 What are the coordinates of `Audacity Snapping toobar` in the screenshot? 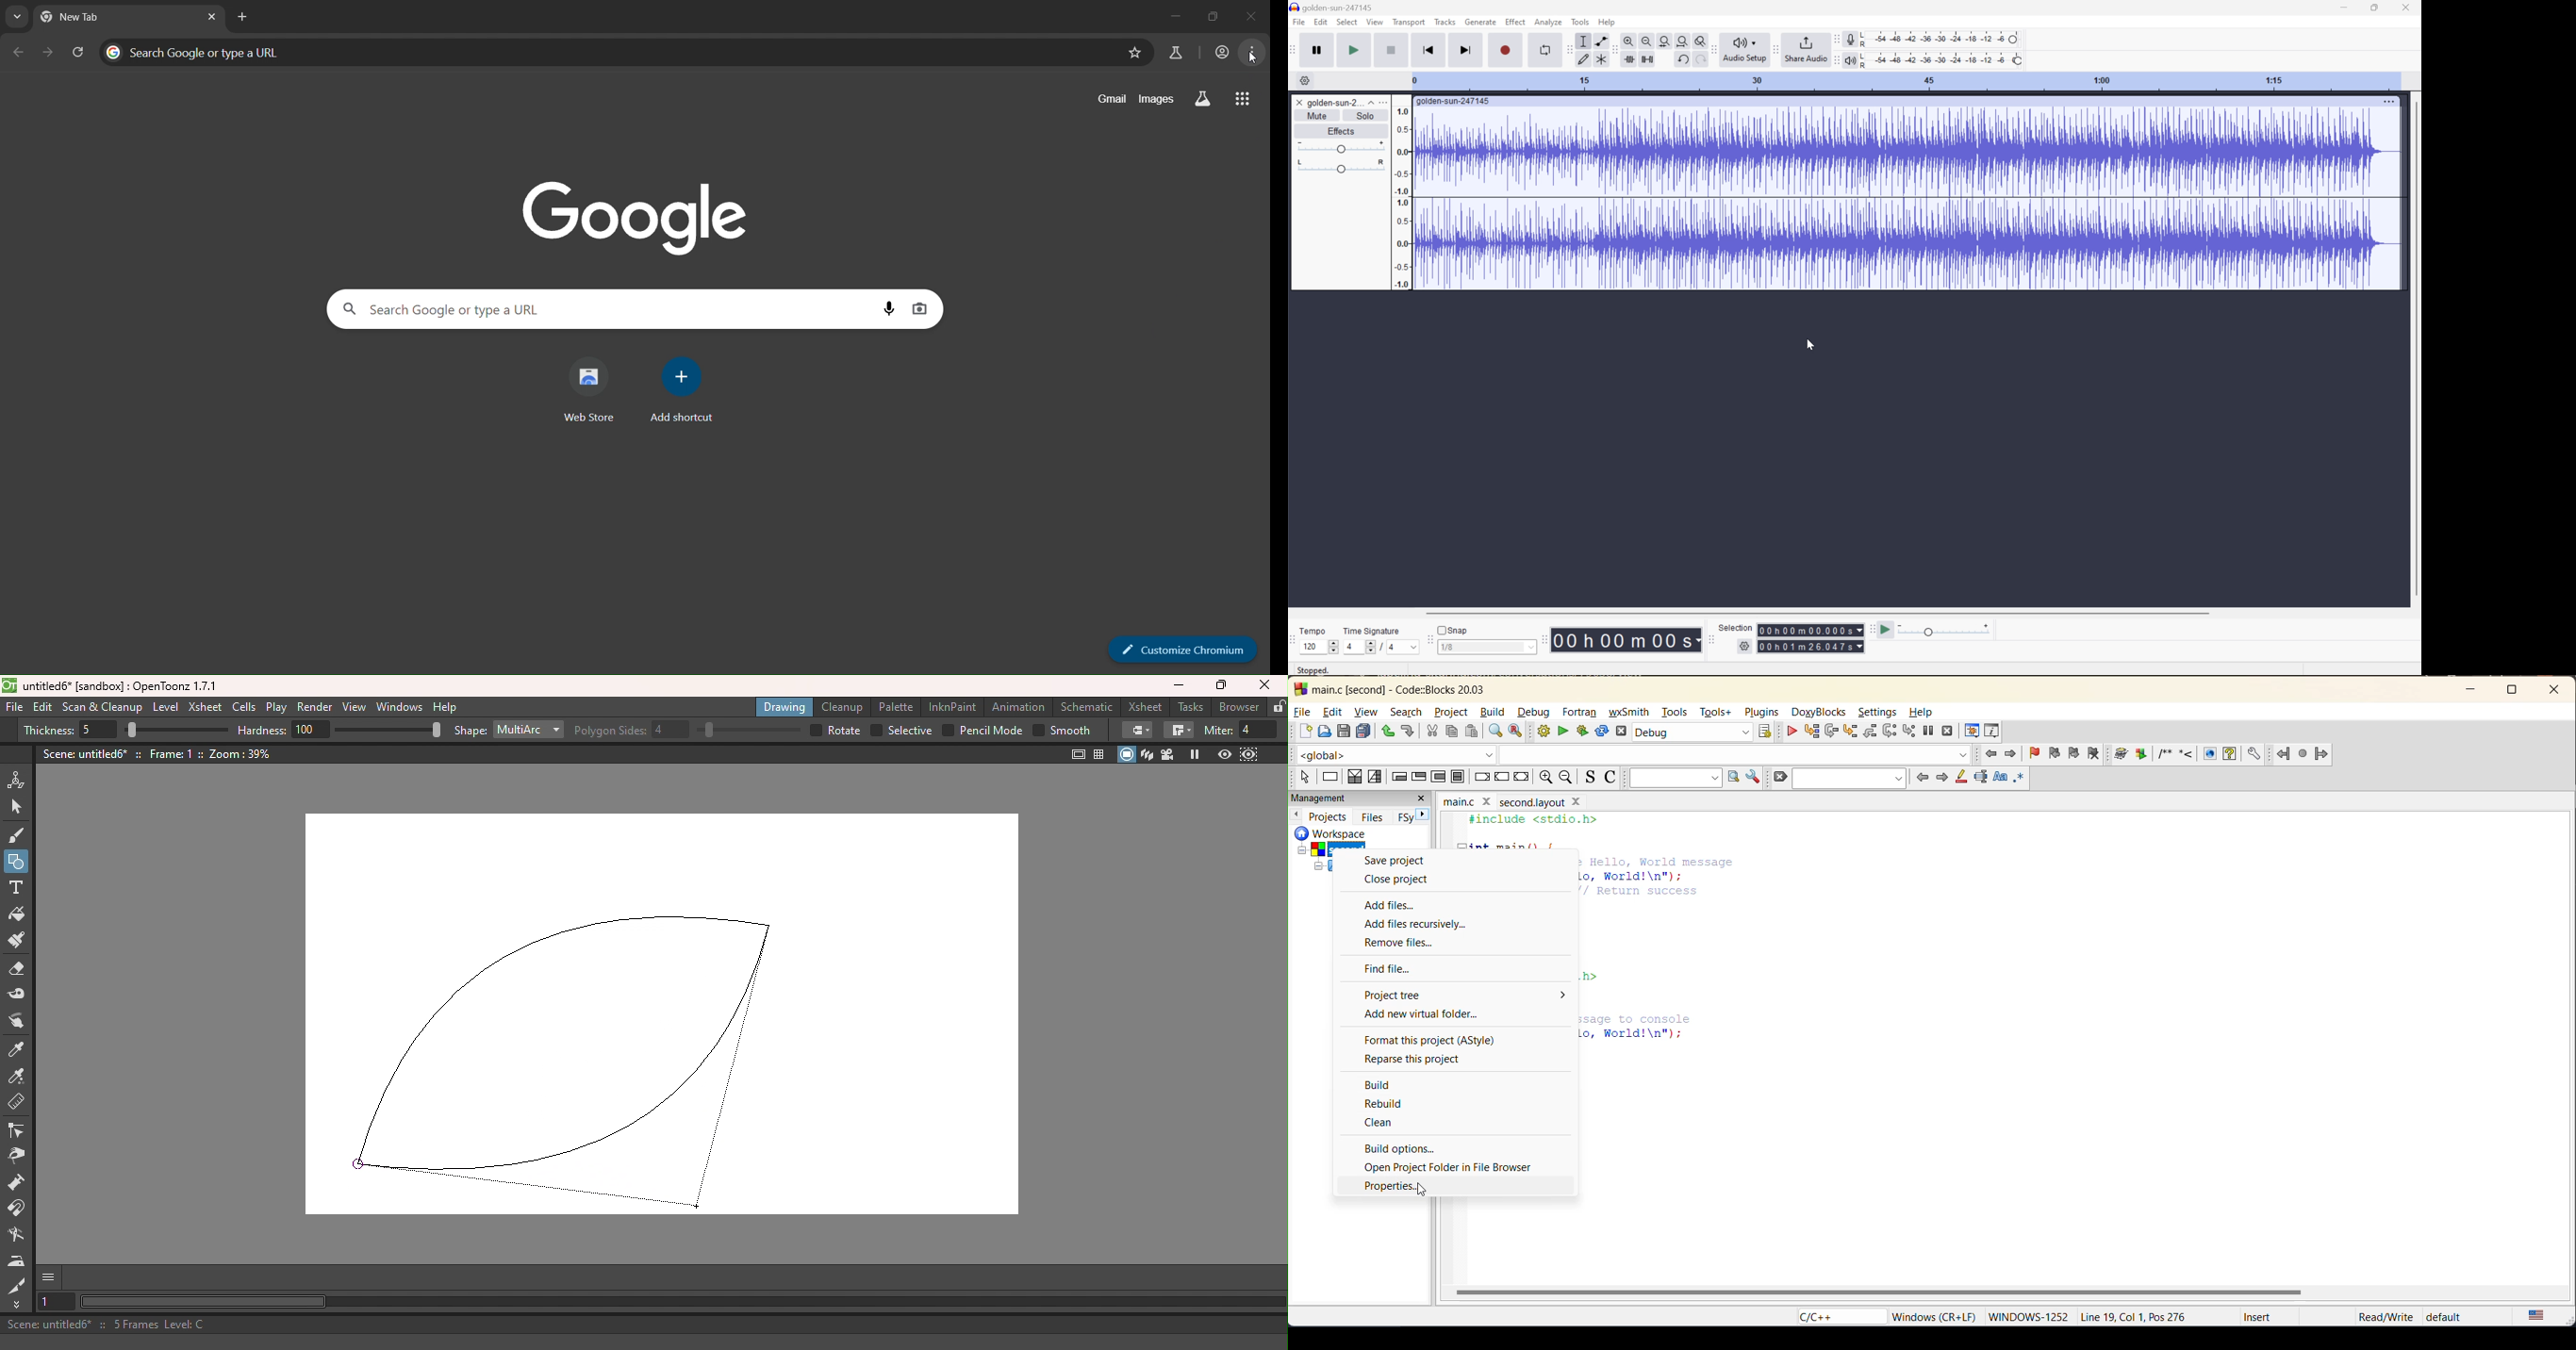 It's located at (1428, 640).